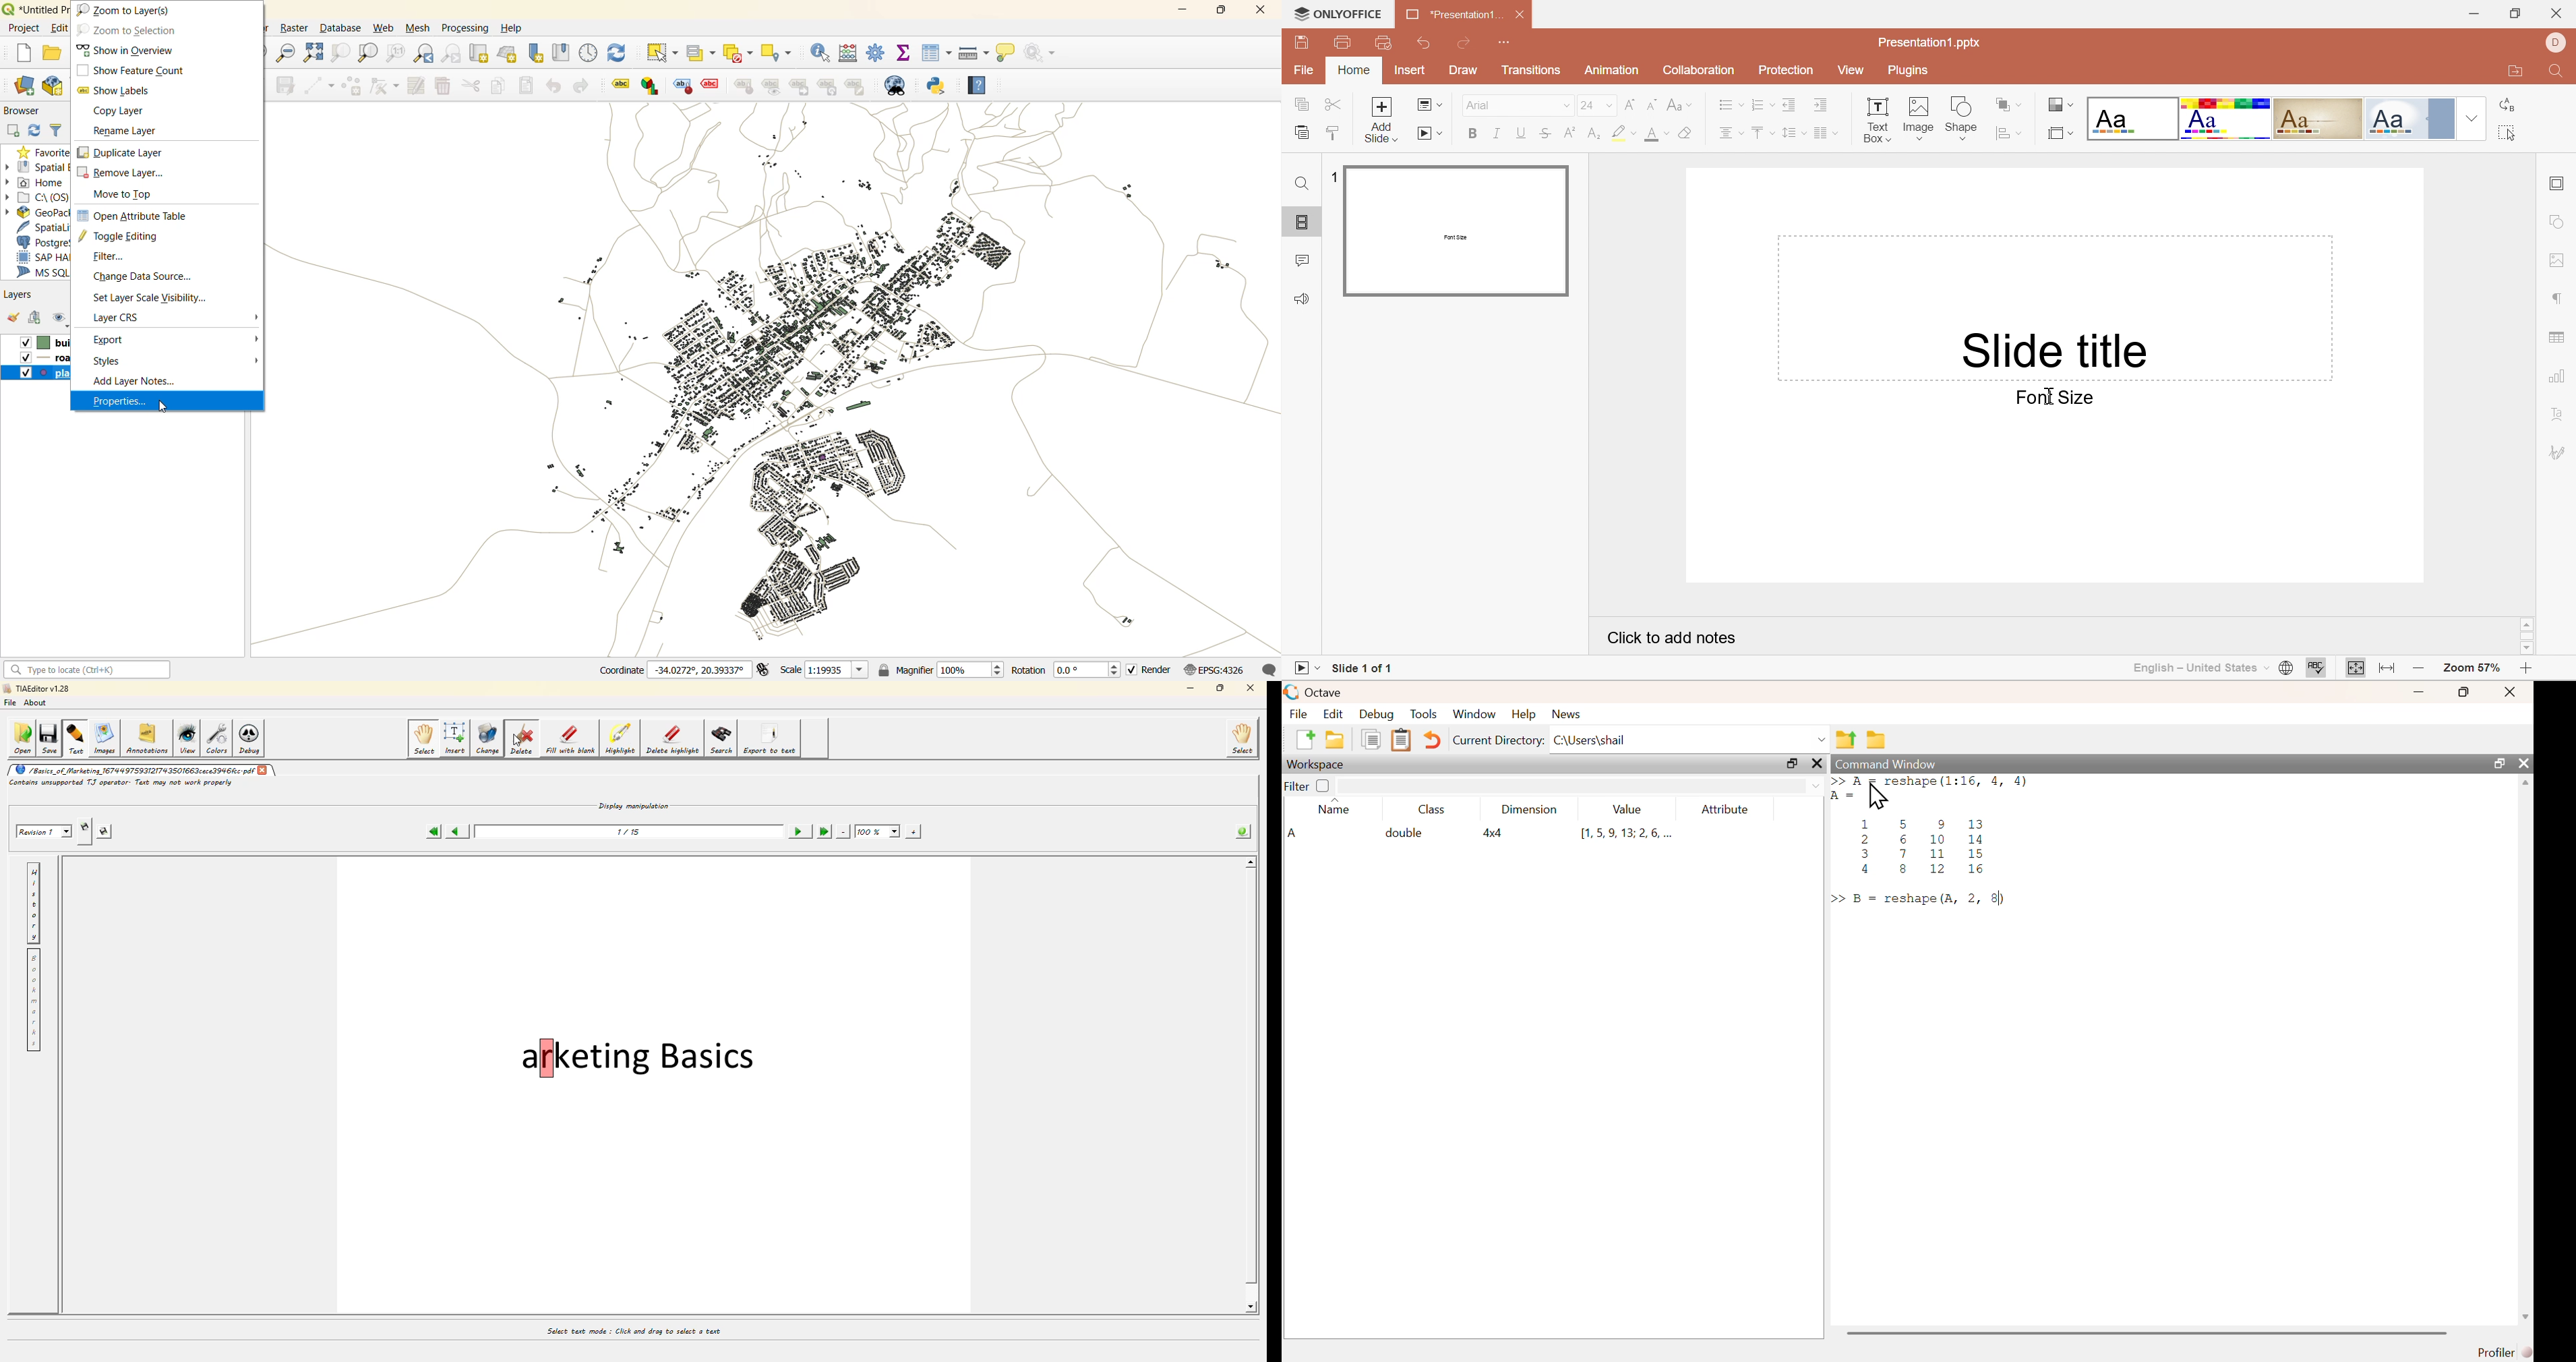 The image size is (2576, 1372). What do you see at coordinates (1410, 71) in the screenshot?
I see `Insert` at bounding box center [1410, 71].